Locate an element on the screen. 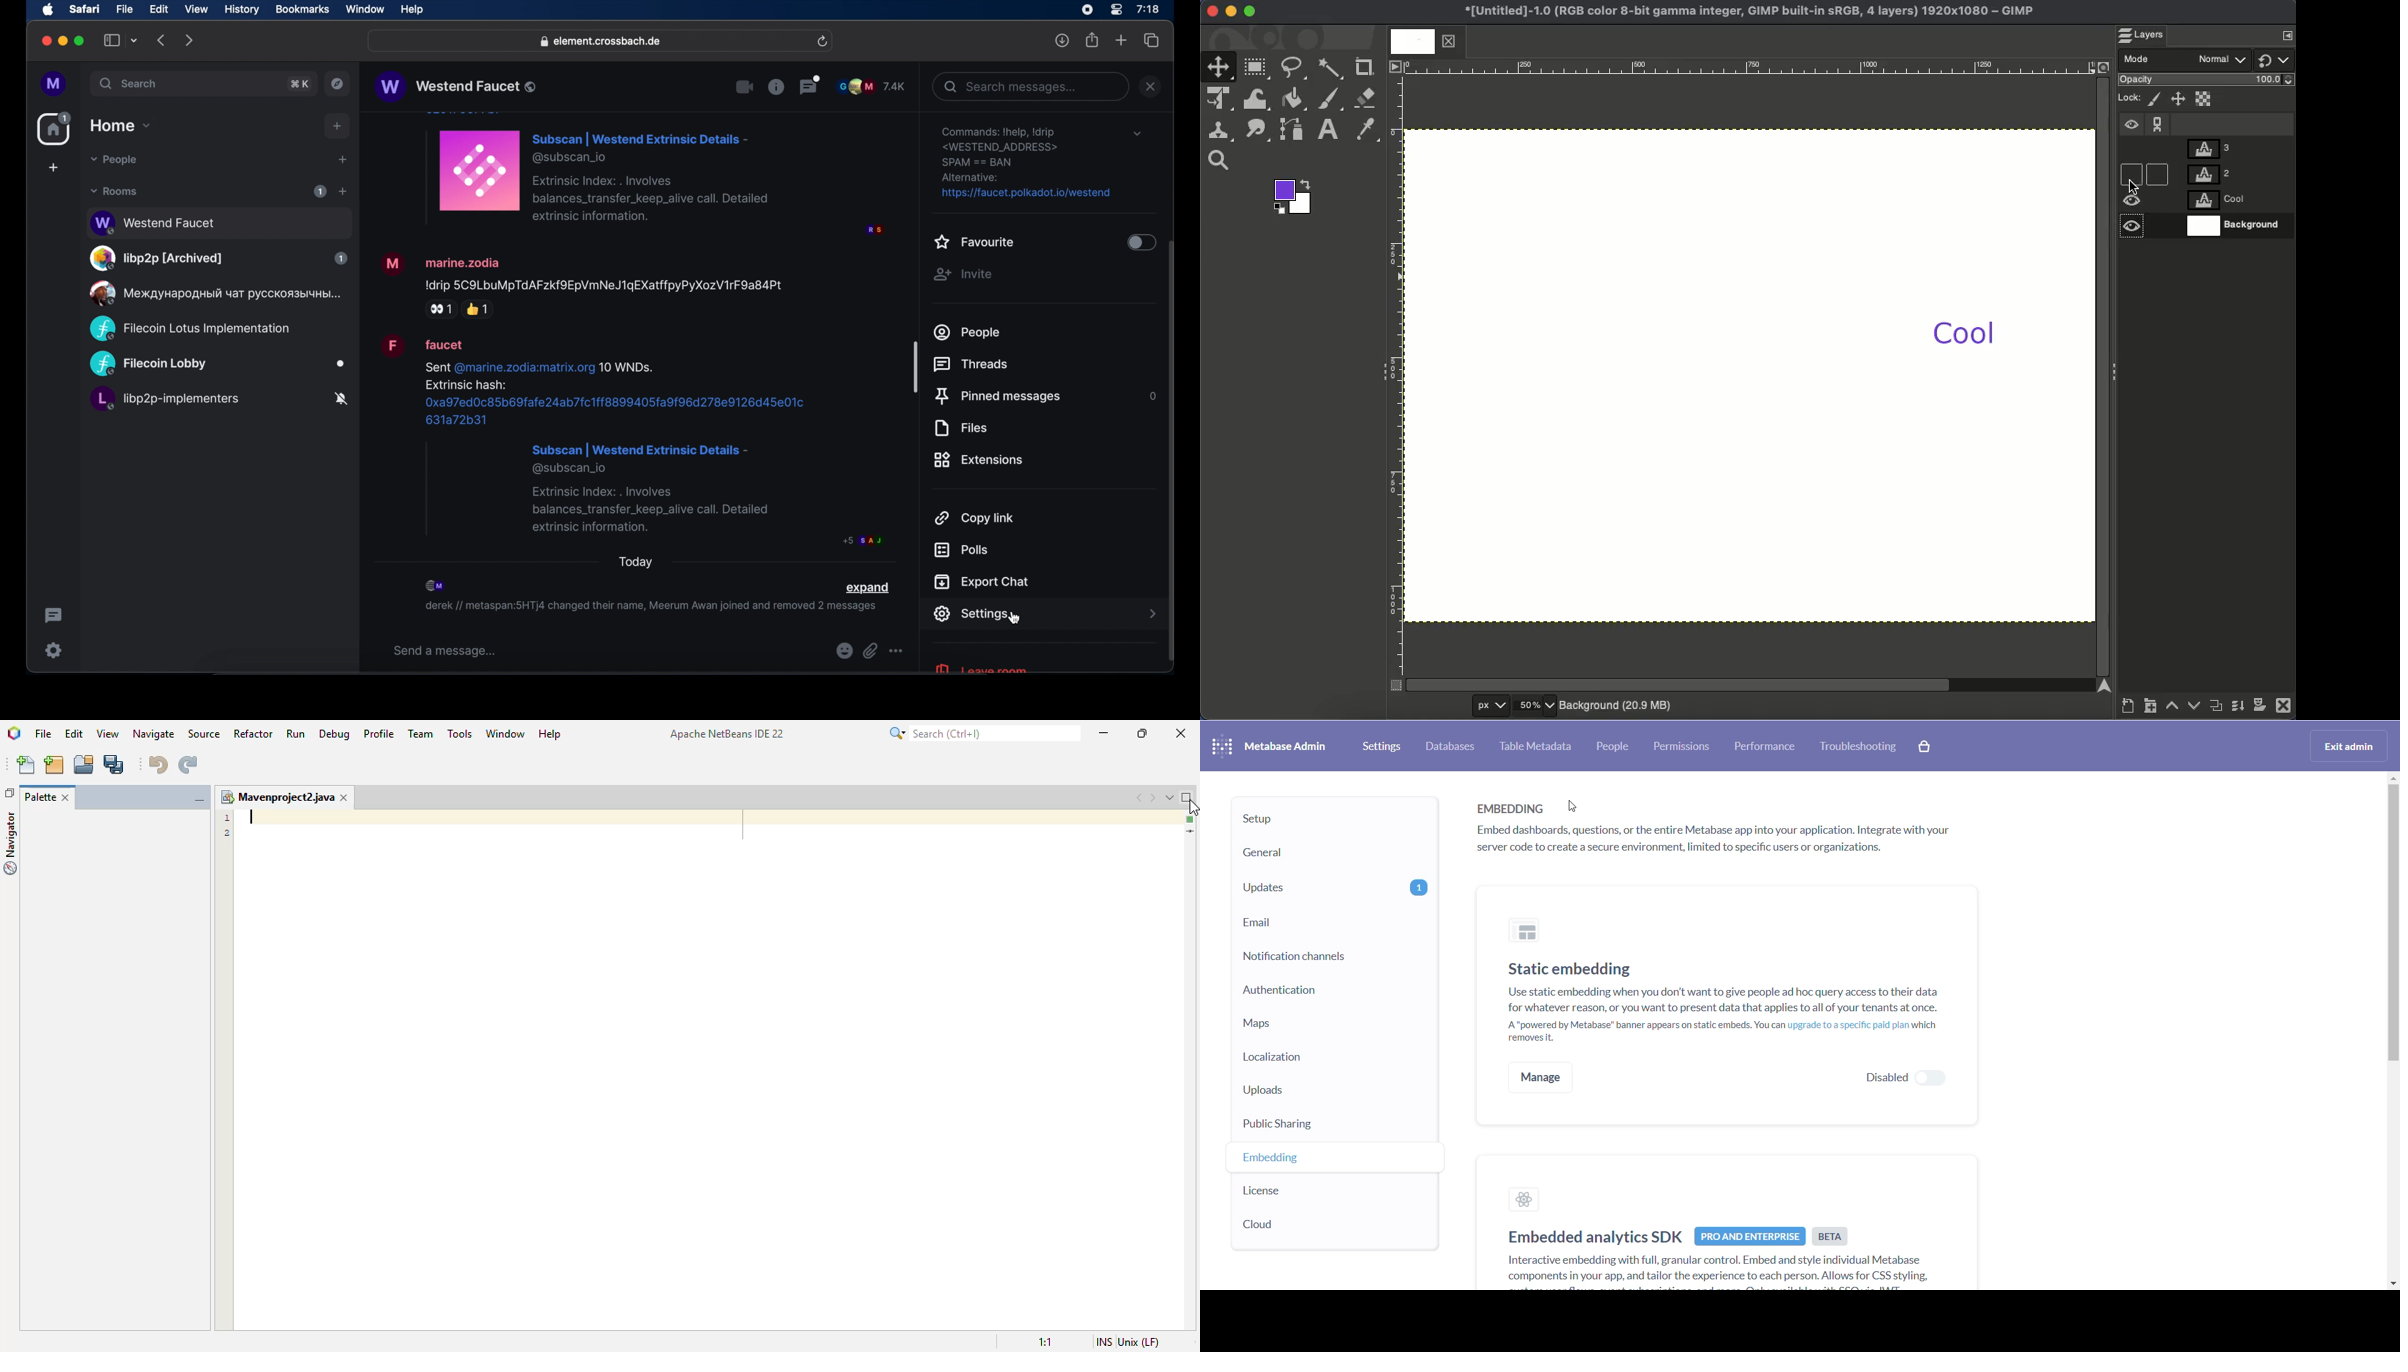 Image resolution: width=2408 pixels, height=1372 pixels. edit is located at coordinates (159, 9).